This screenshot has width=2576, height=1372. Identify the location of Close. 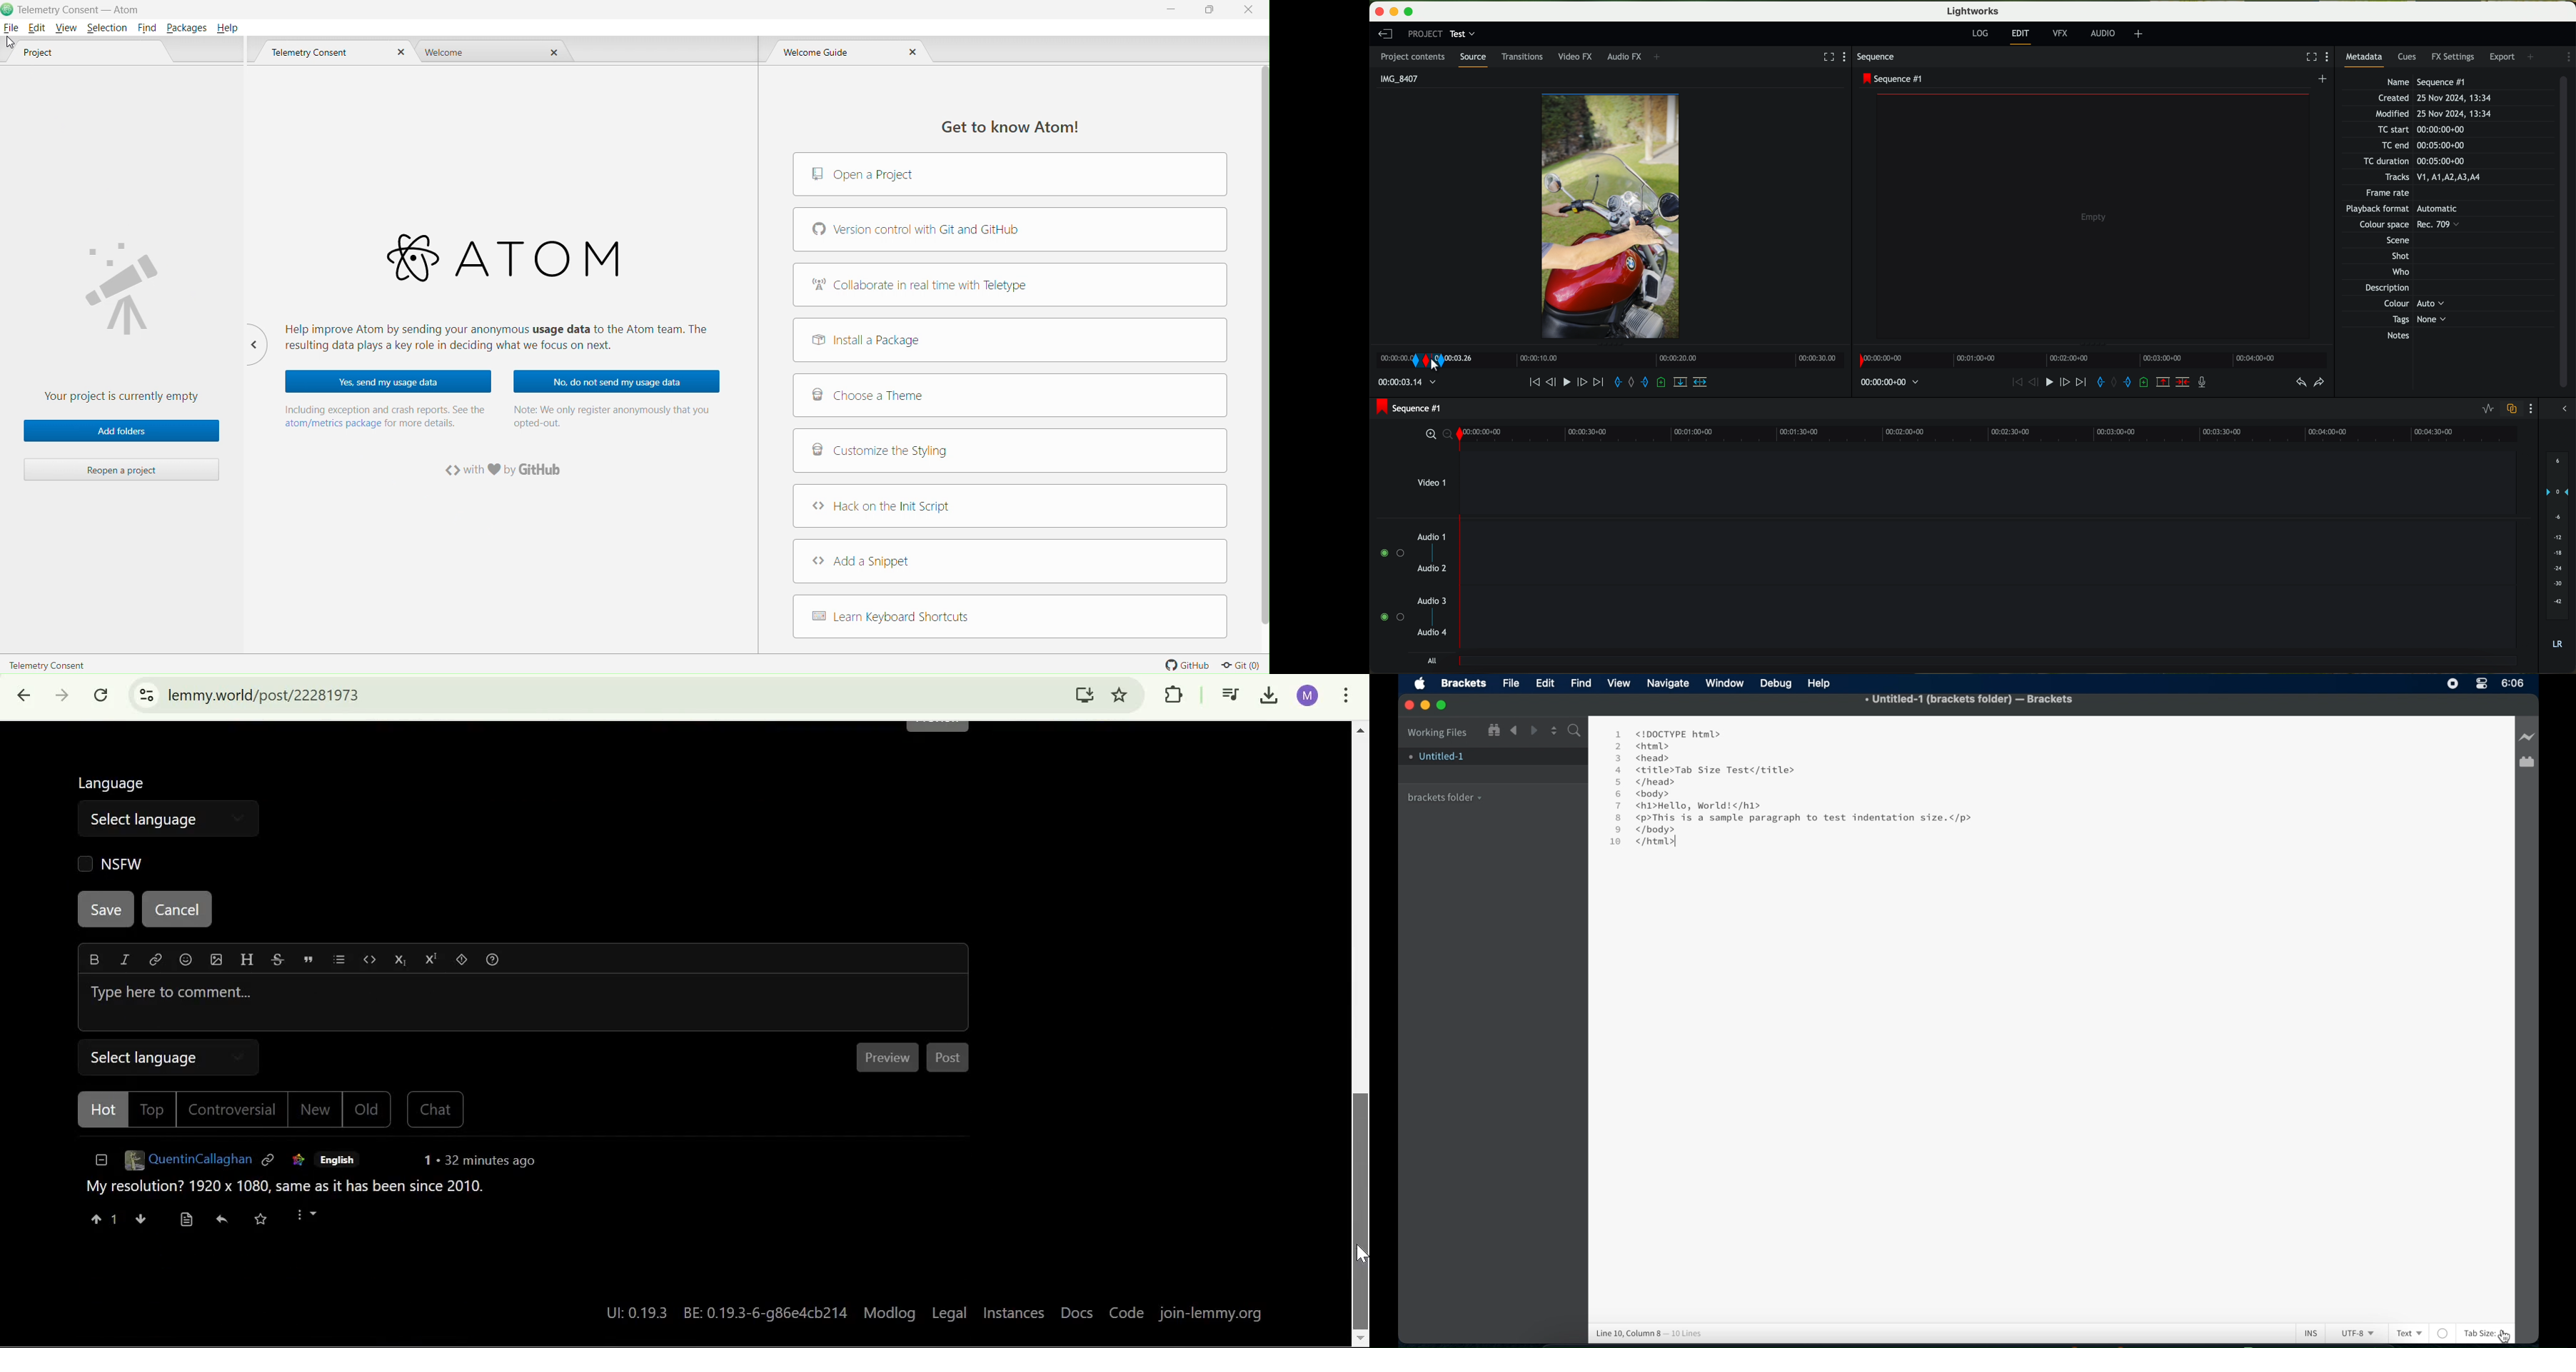
(1249, 10).